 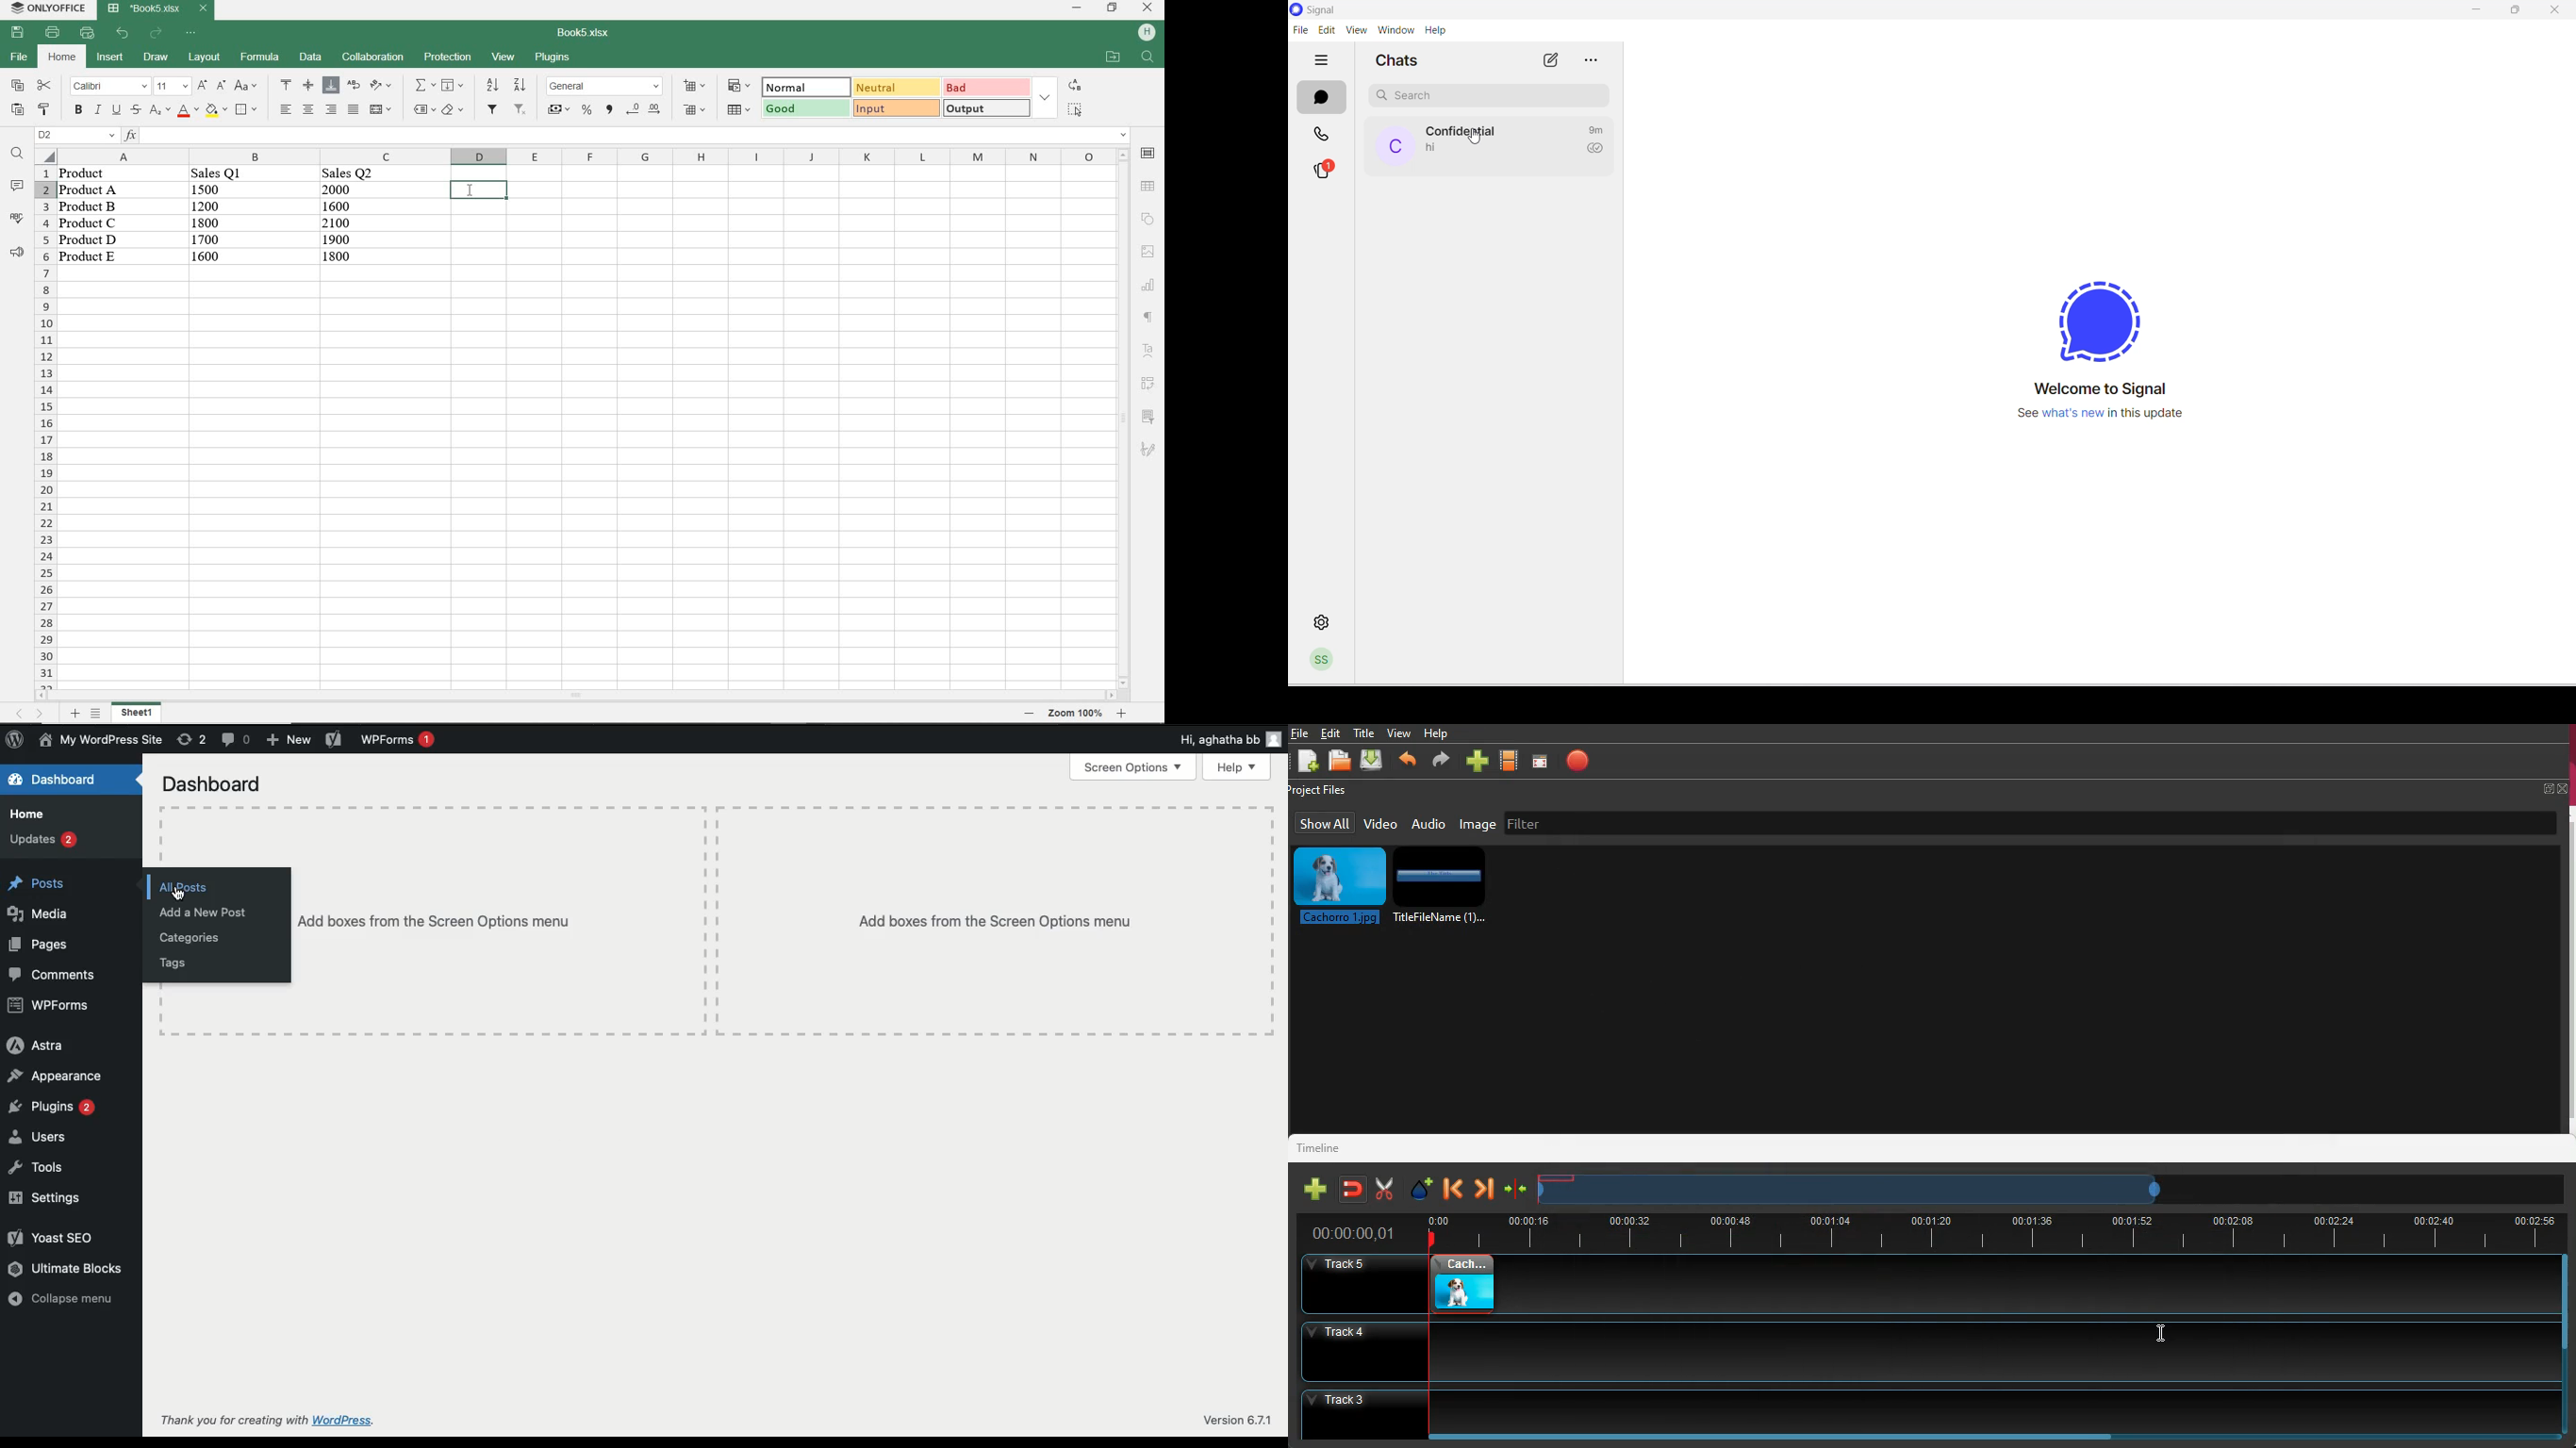 What do you see at coordinates (610, 109) in the screenshot?
I see `comma style` at bounding box center [610, 109].